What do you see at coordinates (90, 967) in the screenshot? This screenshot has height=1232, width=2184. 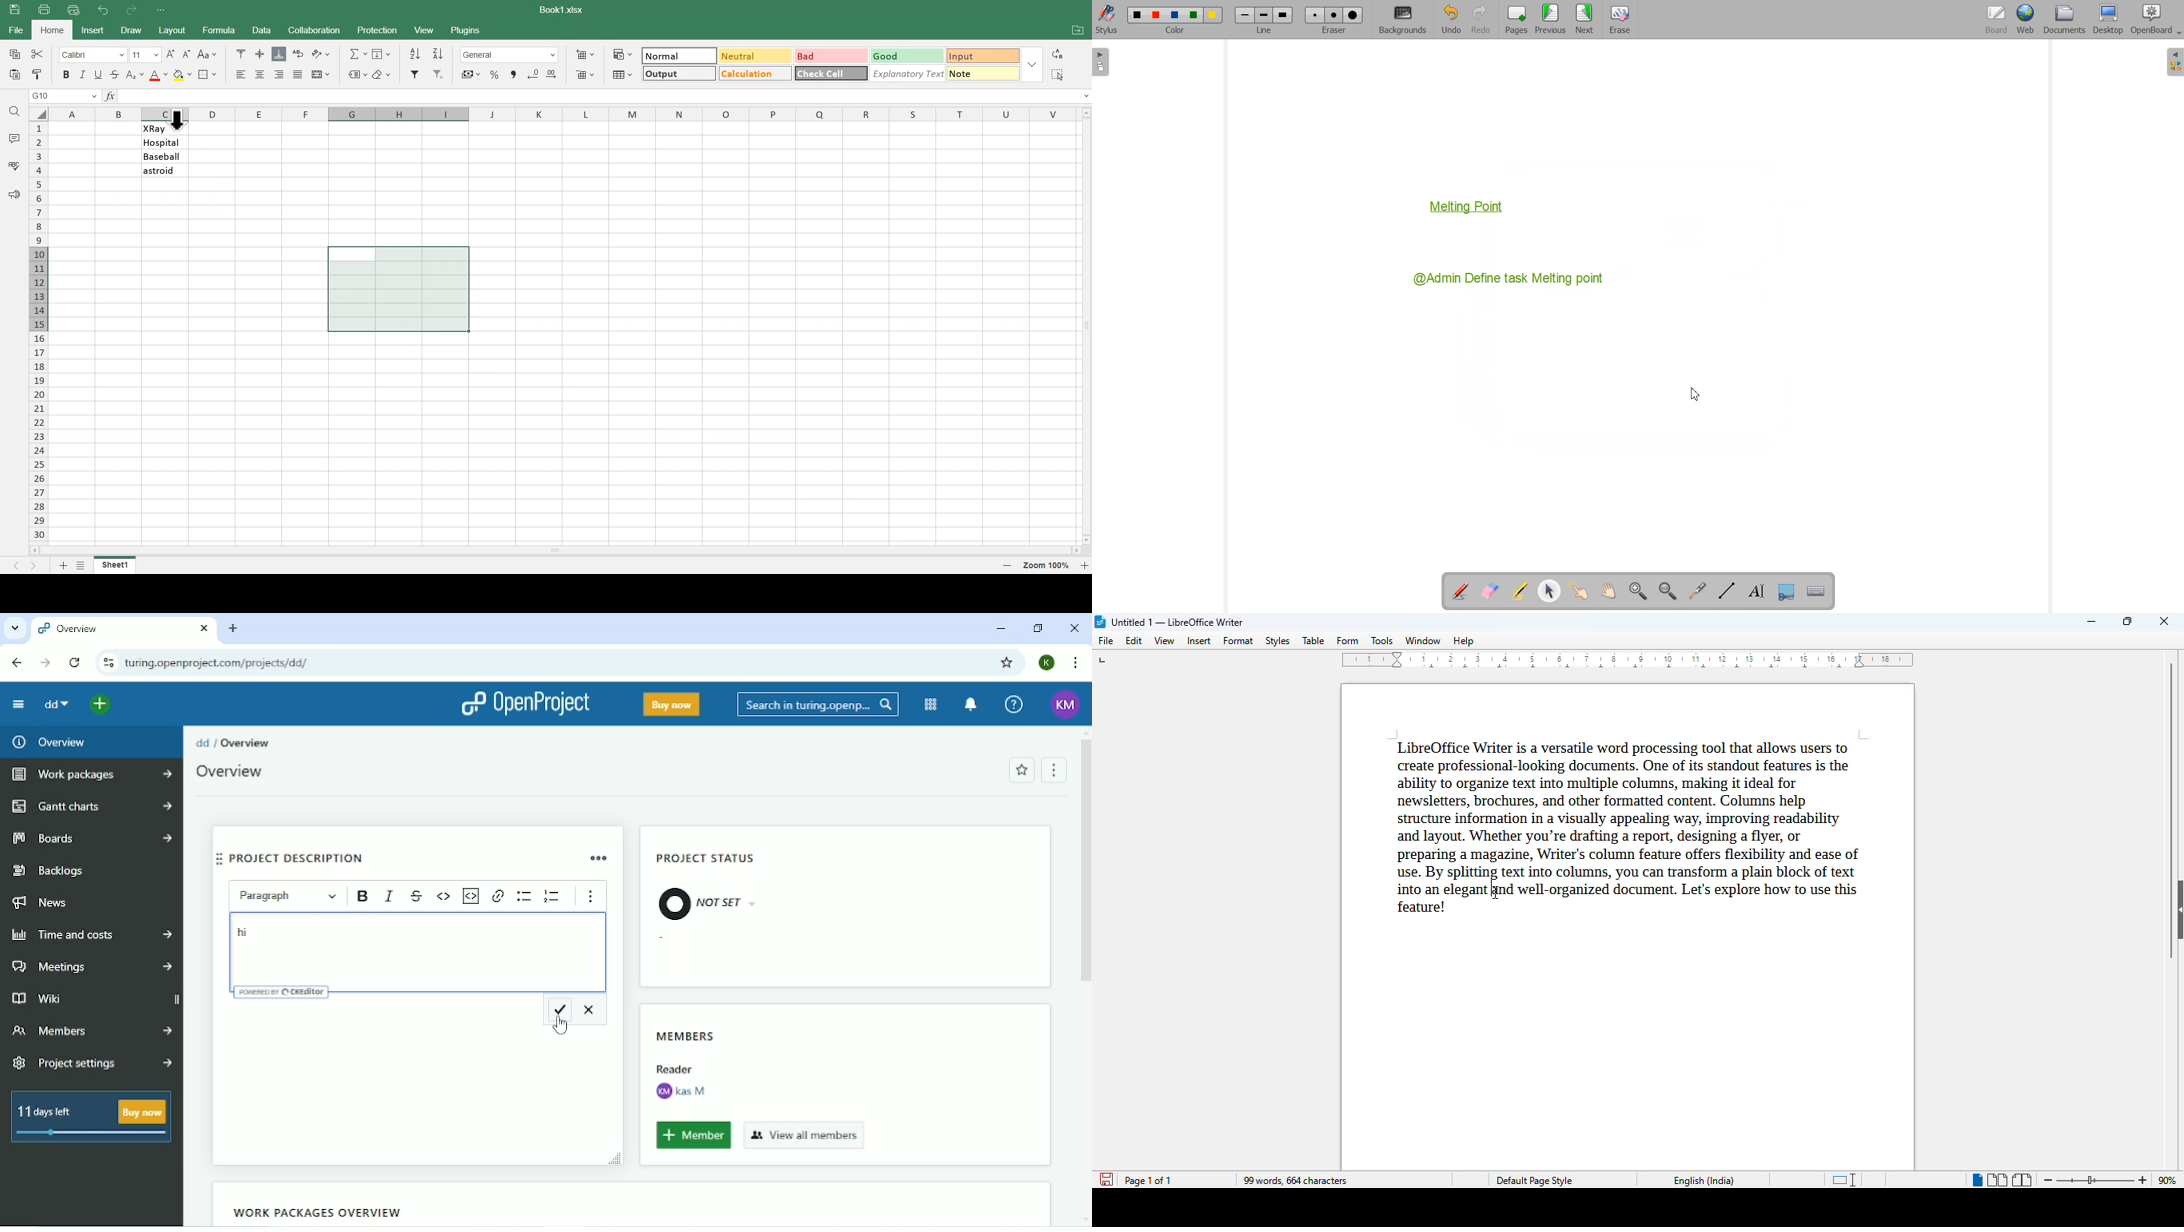 I see `Meetings` at bounding box center [90, 967].